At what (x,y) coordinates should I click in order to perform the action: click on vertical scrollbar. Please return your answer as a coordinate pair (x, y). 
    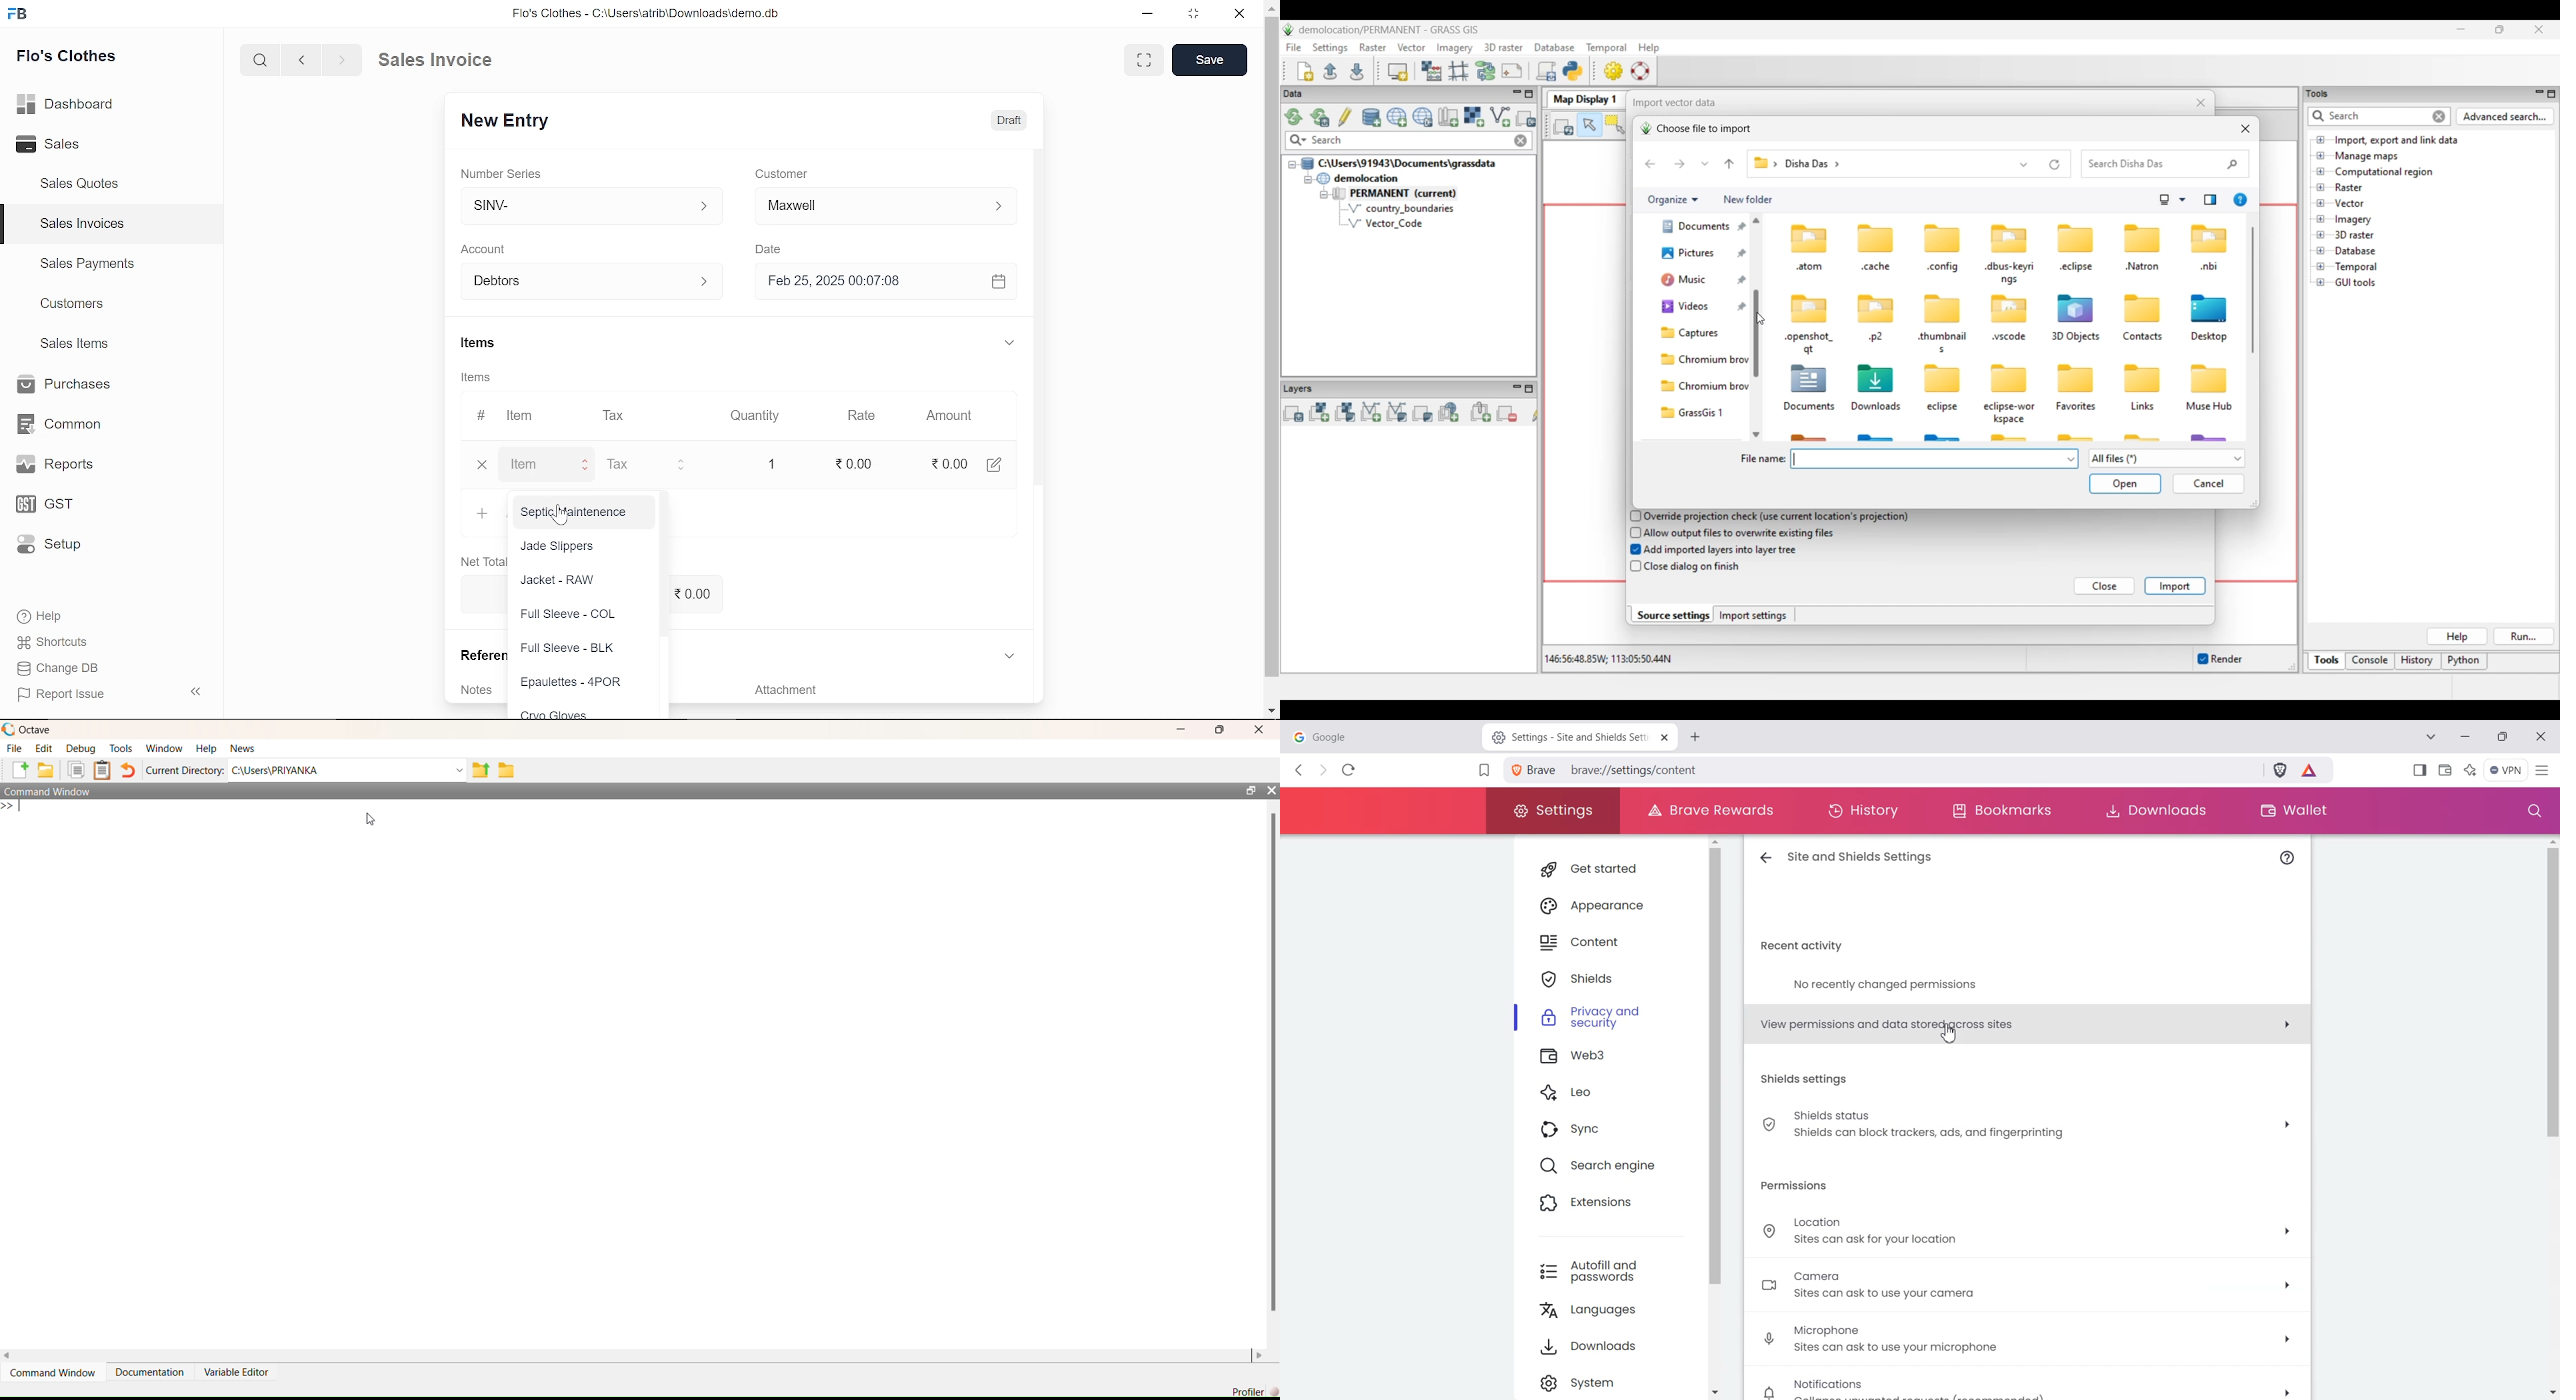
    Looking at the image, I should click on (1272, 347).